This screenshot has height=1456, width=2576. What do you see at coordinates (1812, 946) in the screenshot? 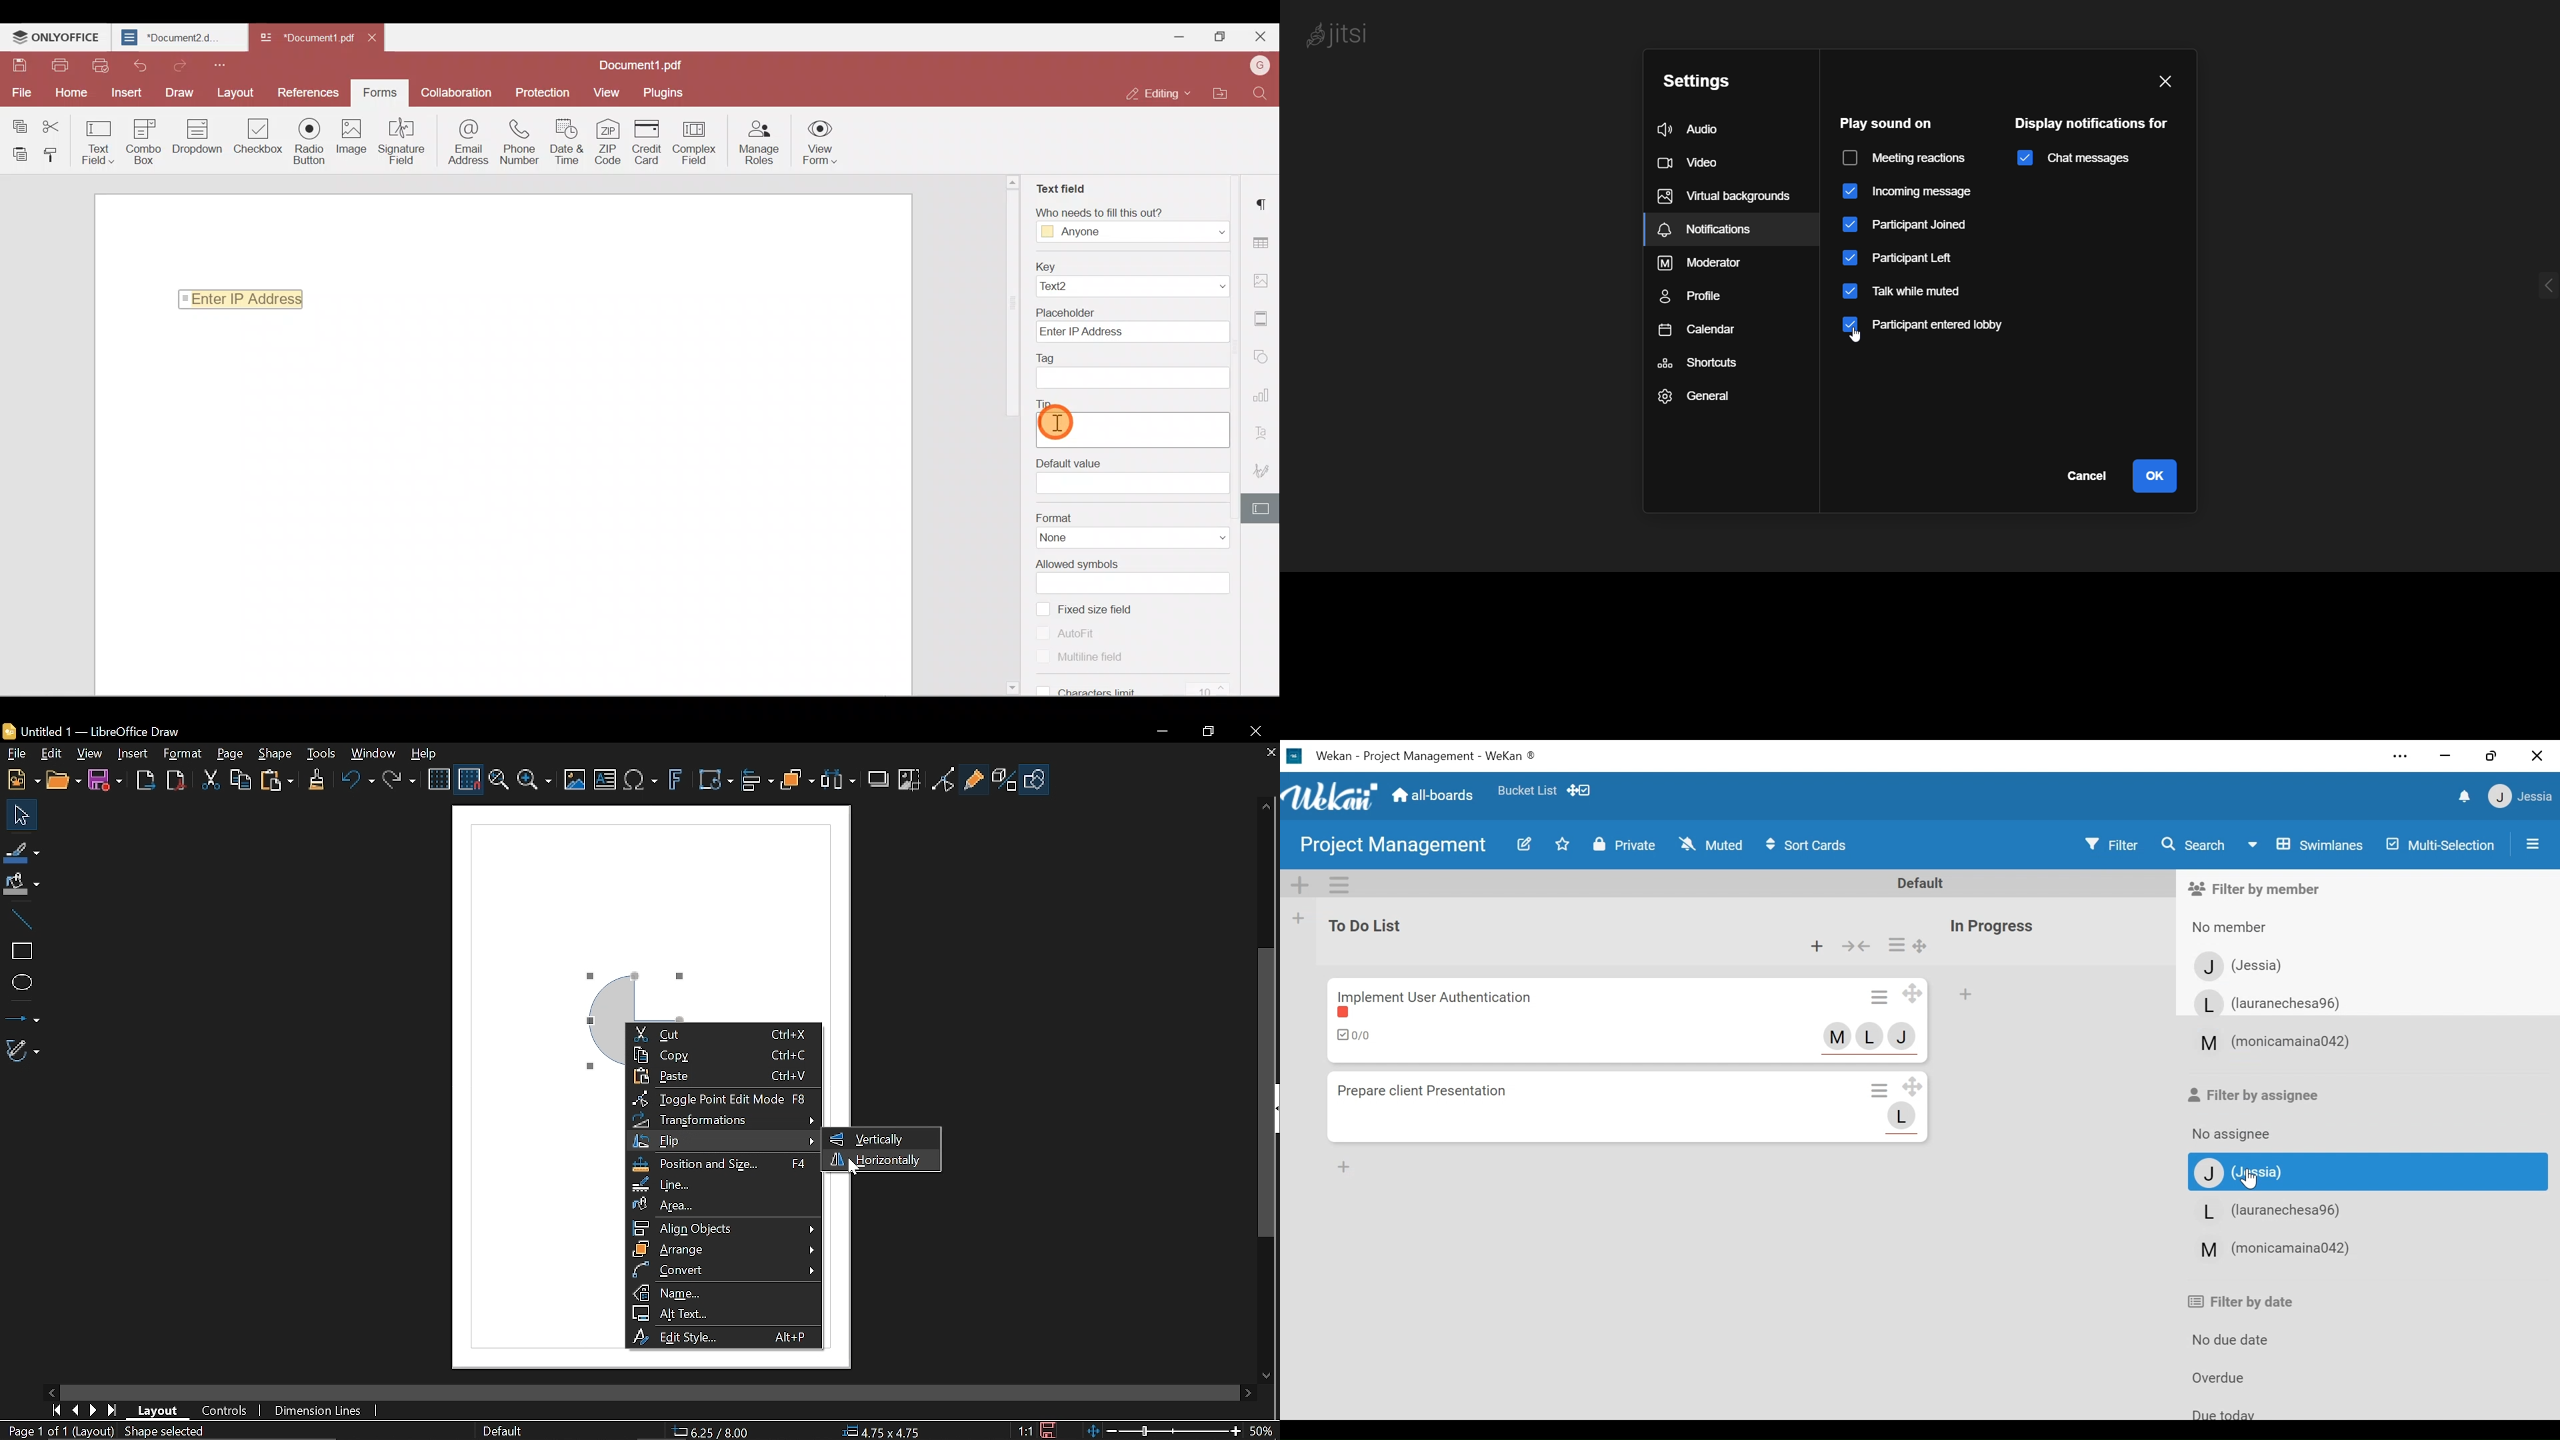
I see `Add card to top of the list` at bounding box center [1812, 946].